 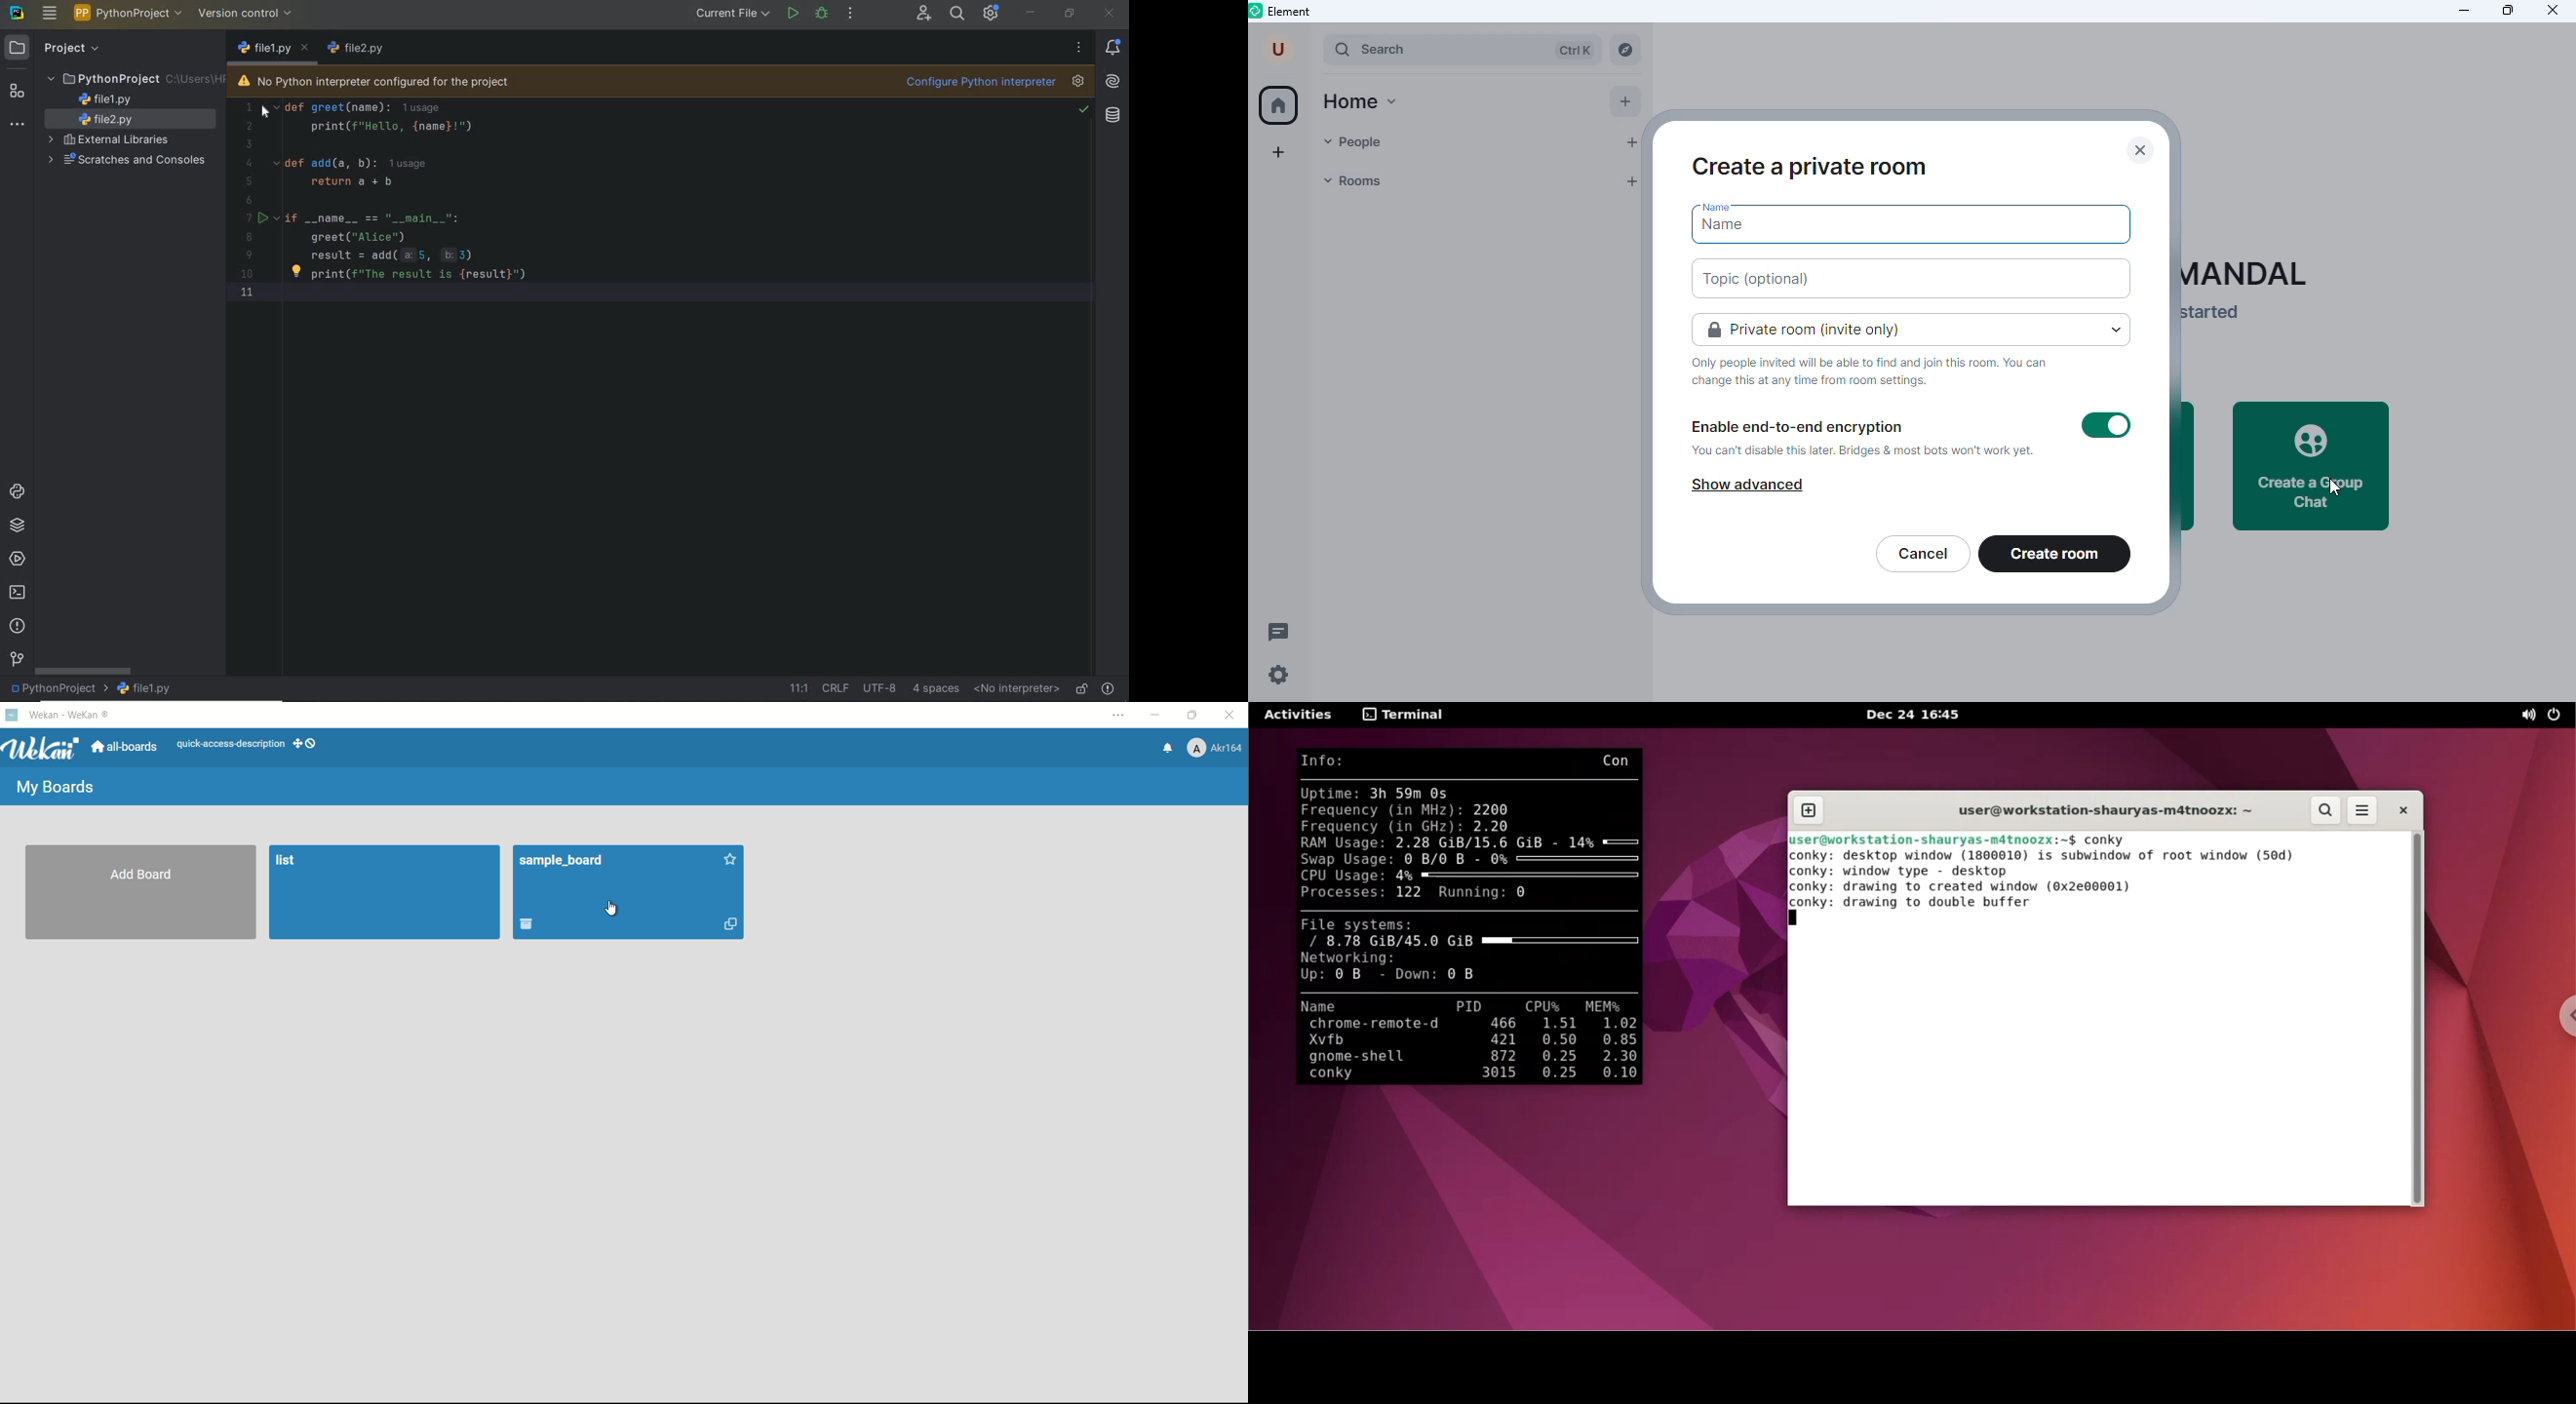 What do you see at coordinates (1114, 115) in the screenshot?
I see `database` at bounding box center [1114, 115].